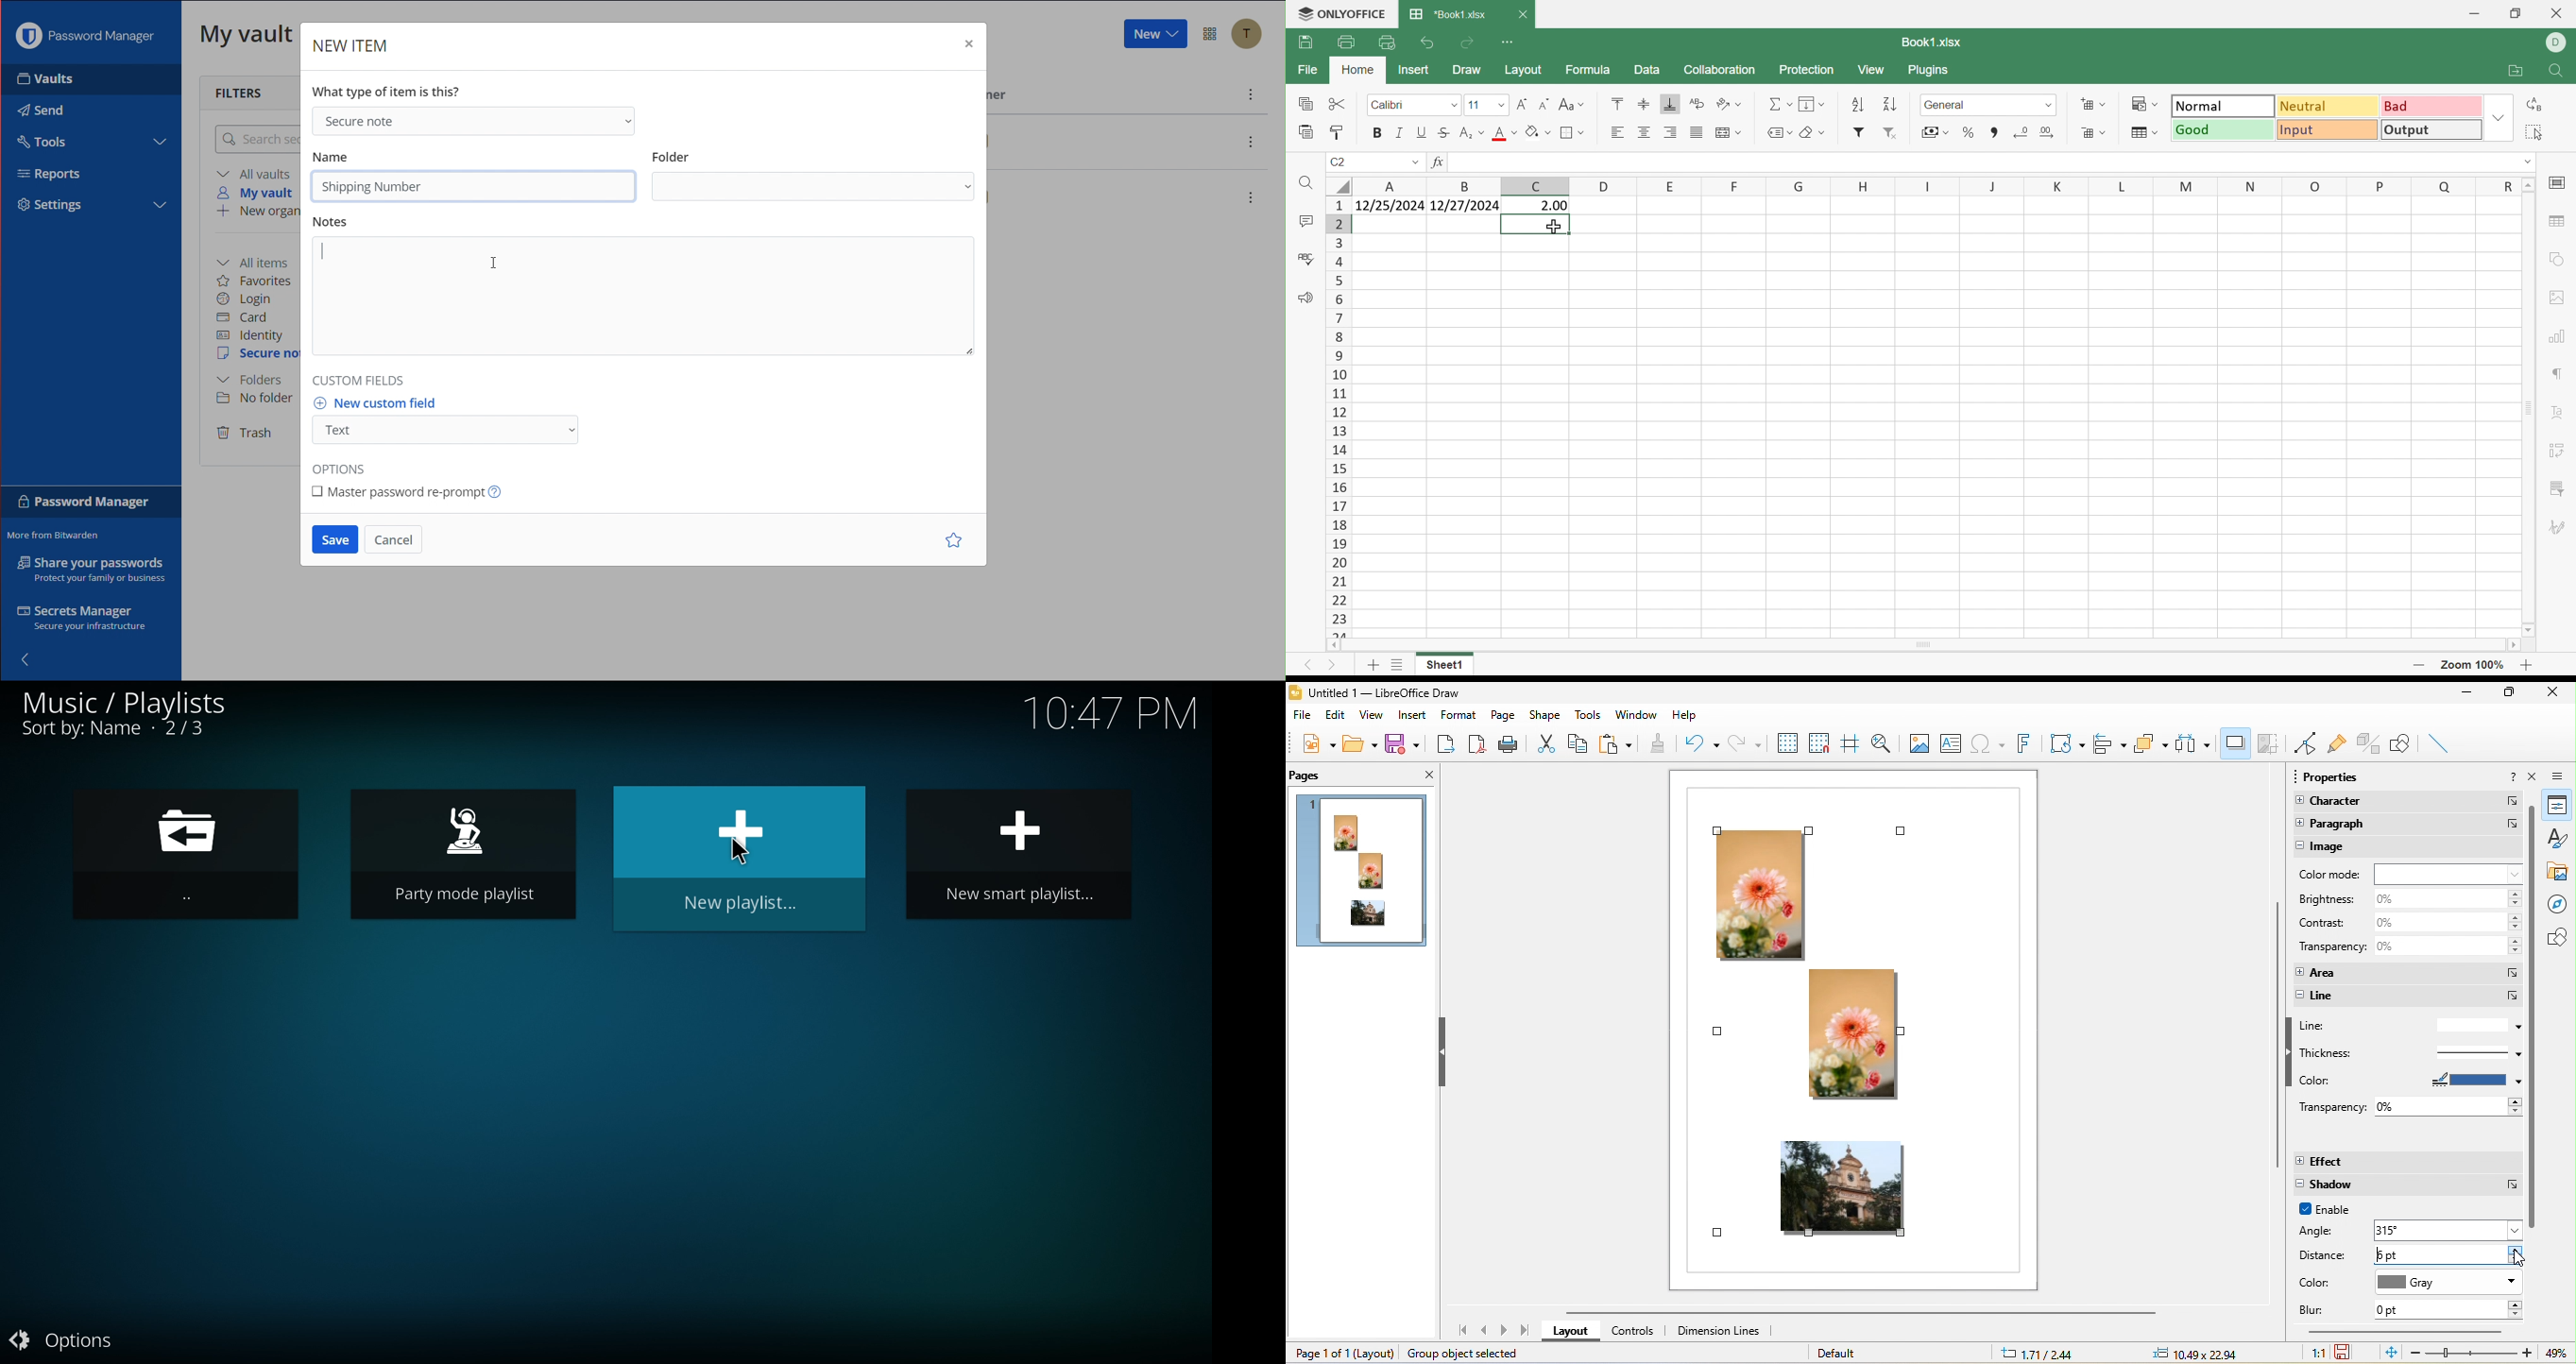  I want to click on select at least three object to distribute, so click(2195, 743).